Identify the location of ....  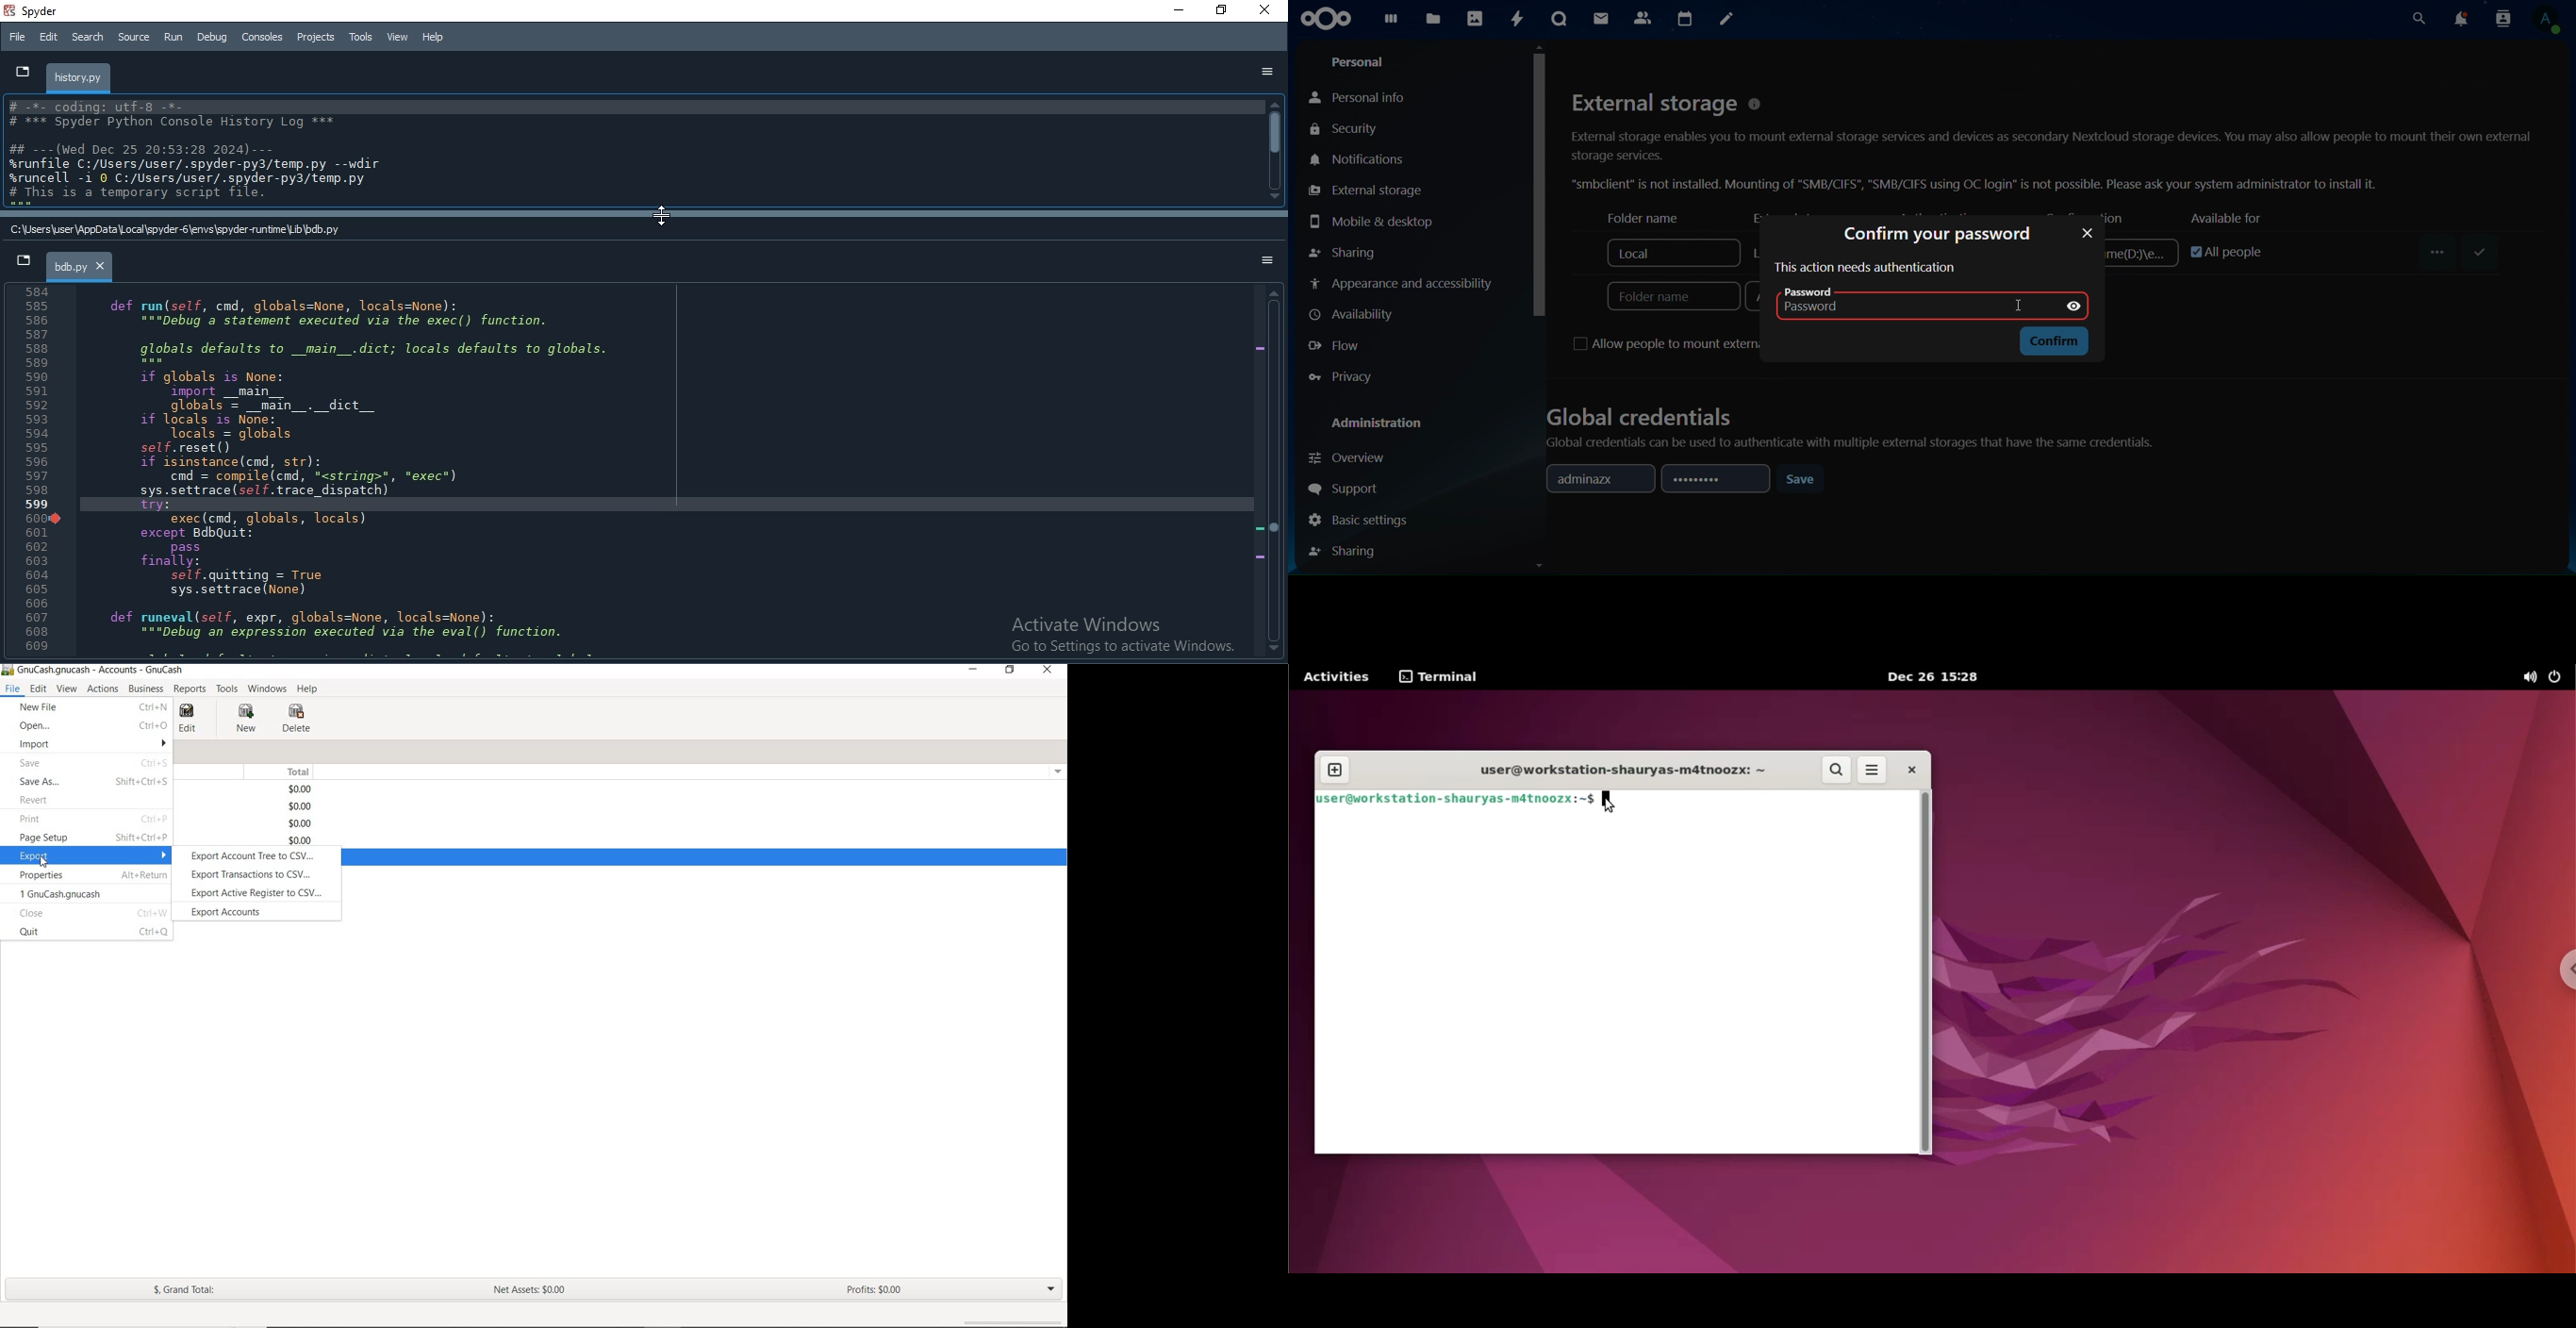
(2440, 252).